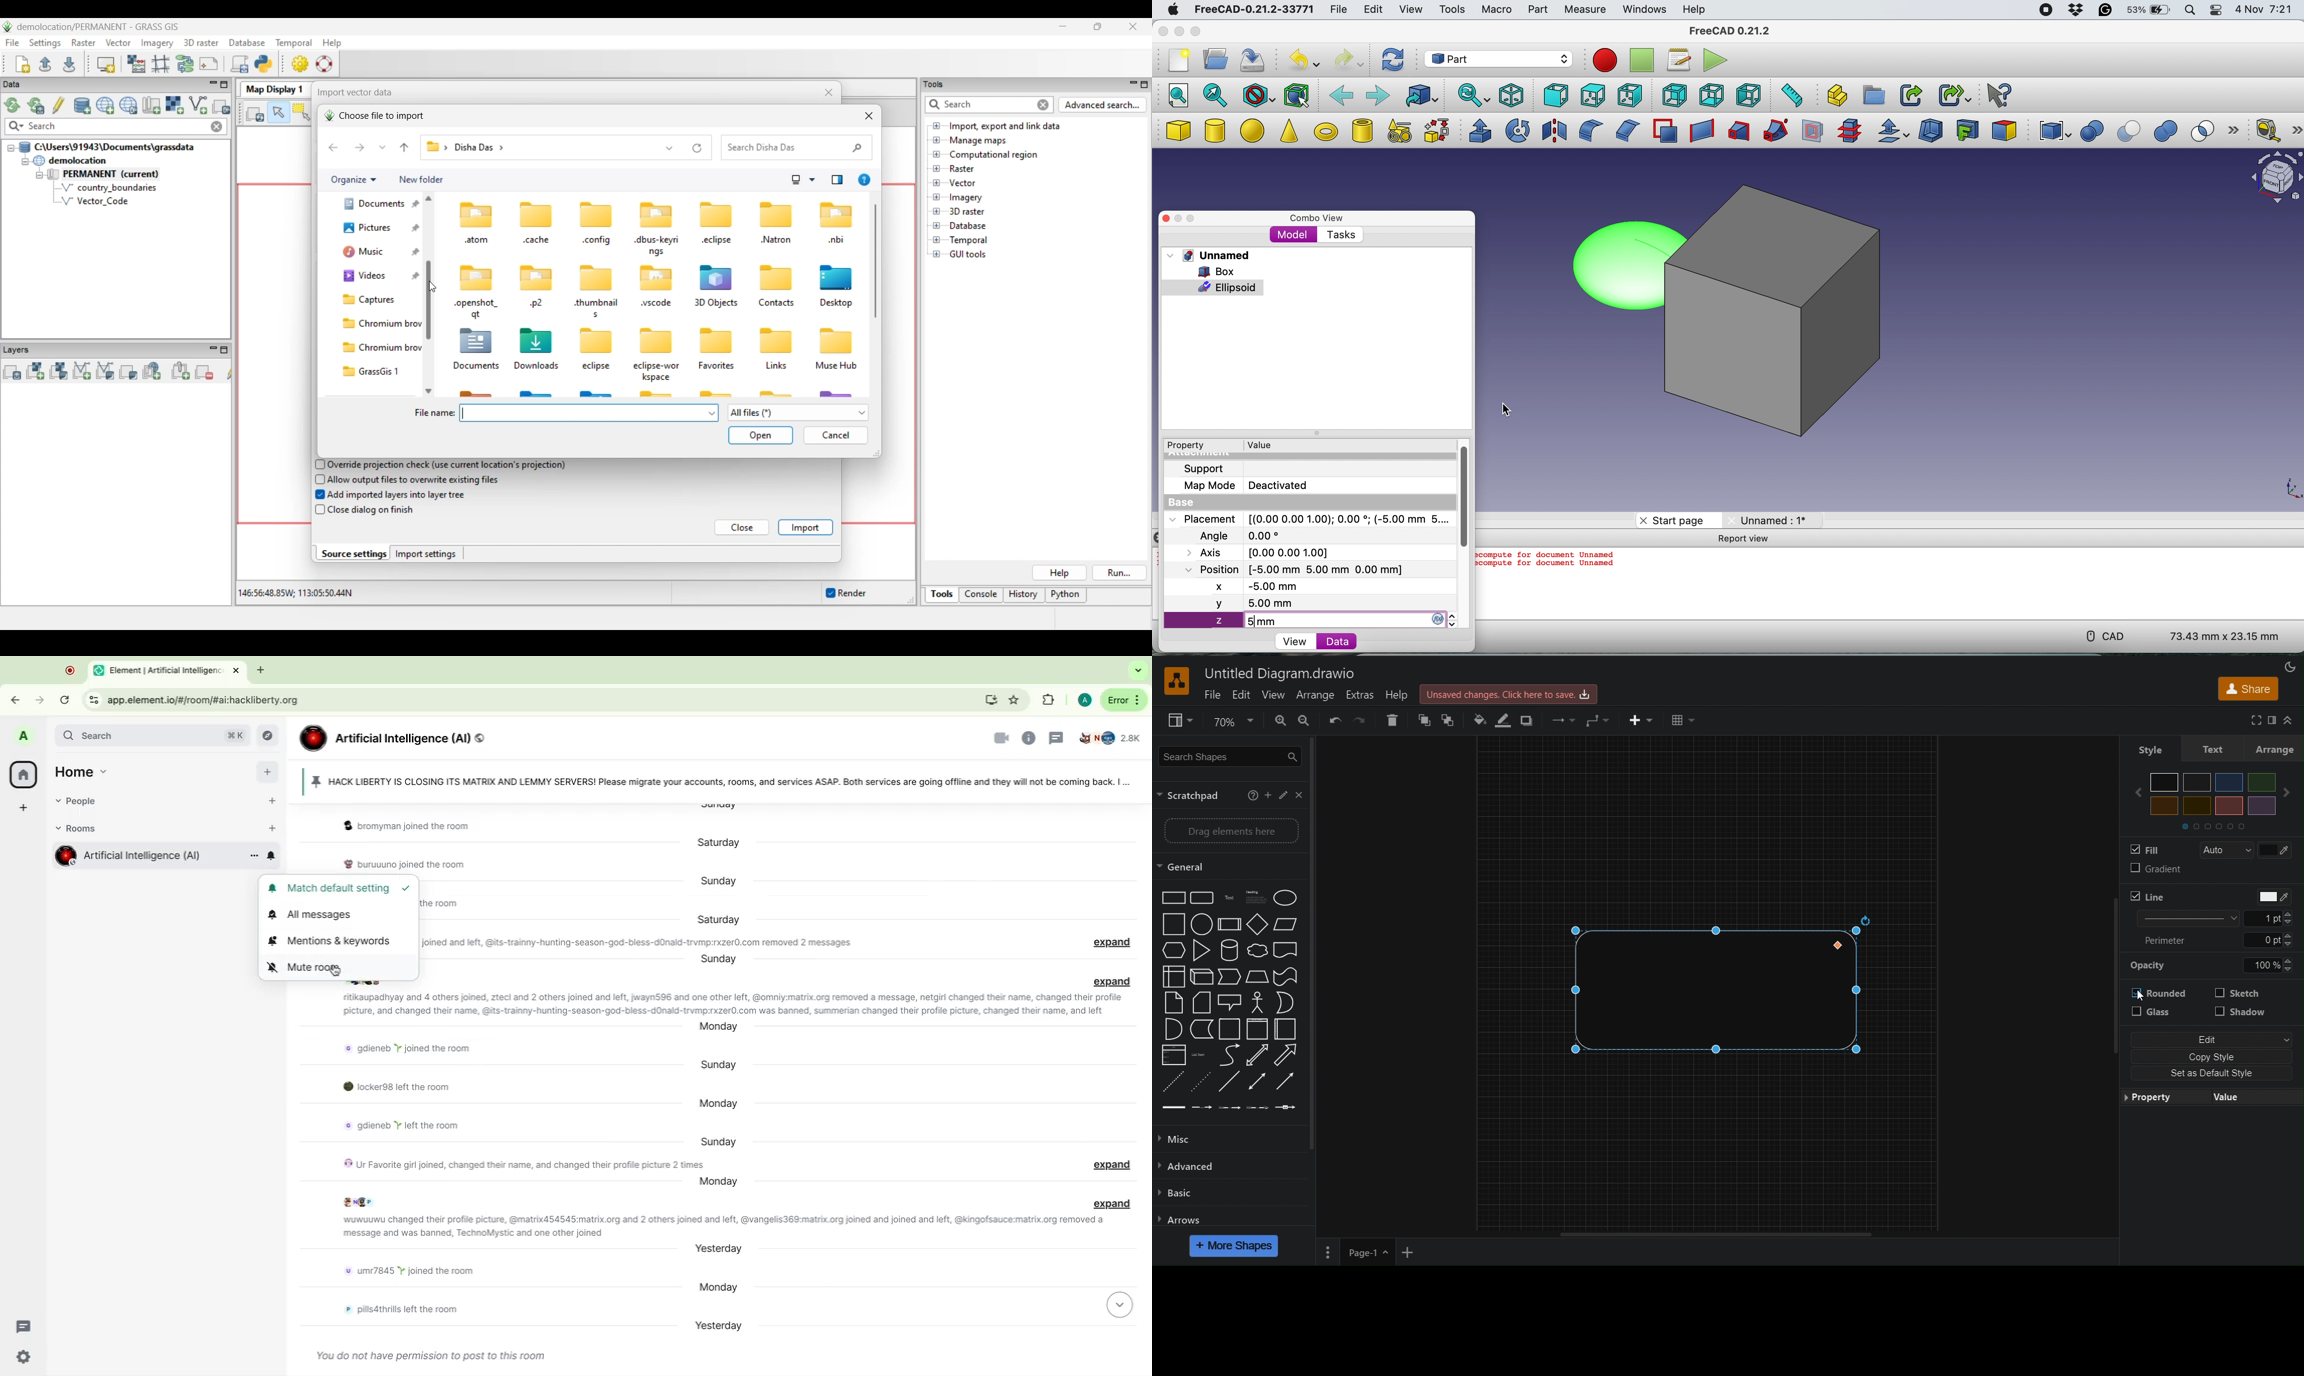 The width and height of the screenshot is (2324, 1400). Describe the element at coordinates (2147, 11) in the screenshot. I see `battery` at that location.